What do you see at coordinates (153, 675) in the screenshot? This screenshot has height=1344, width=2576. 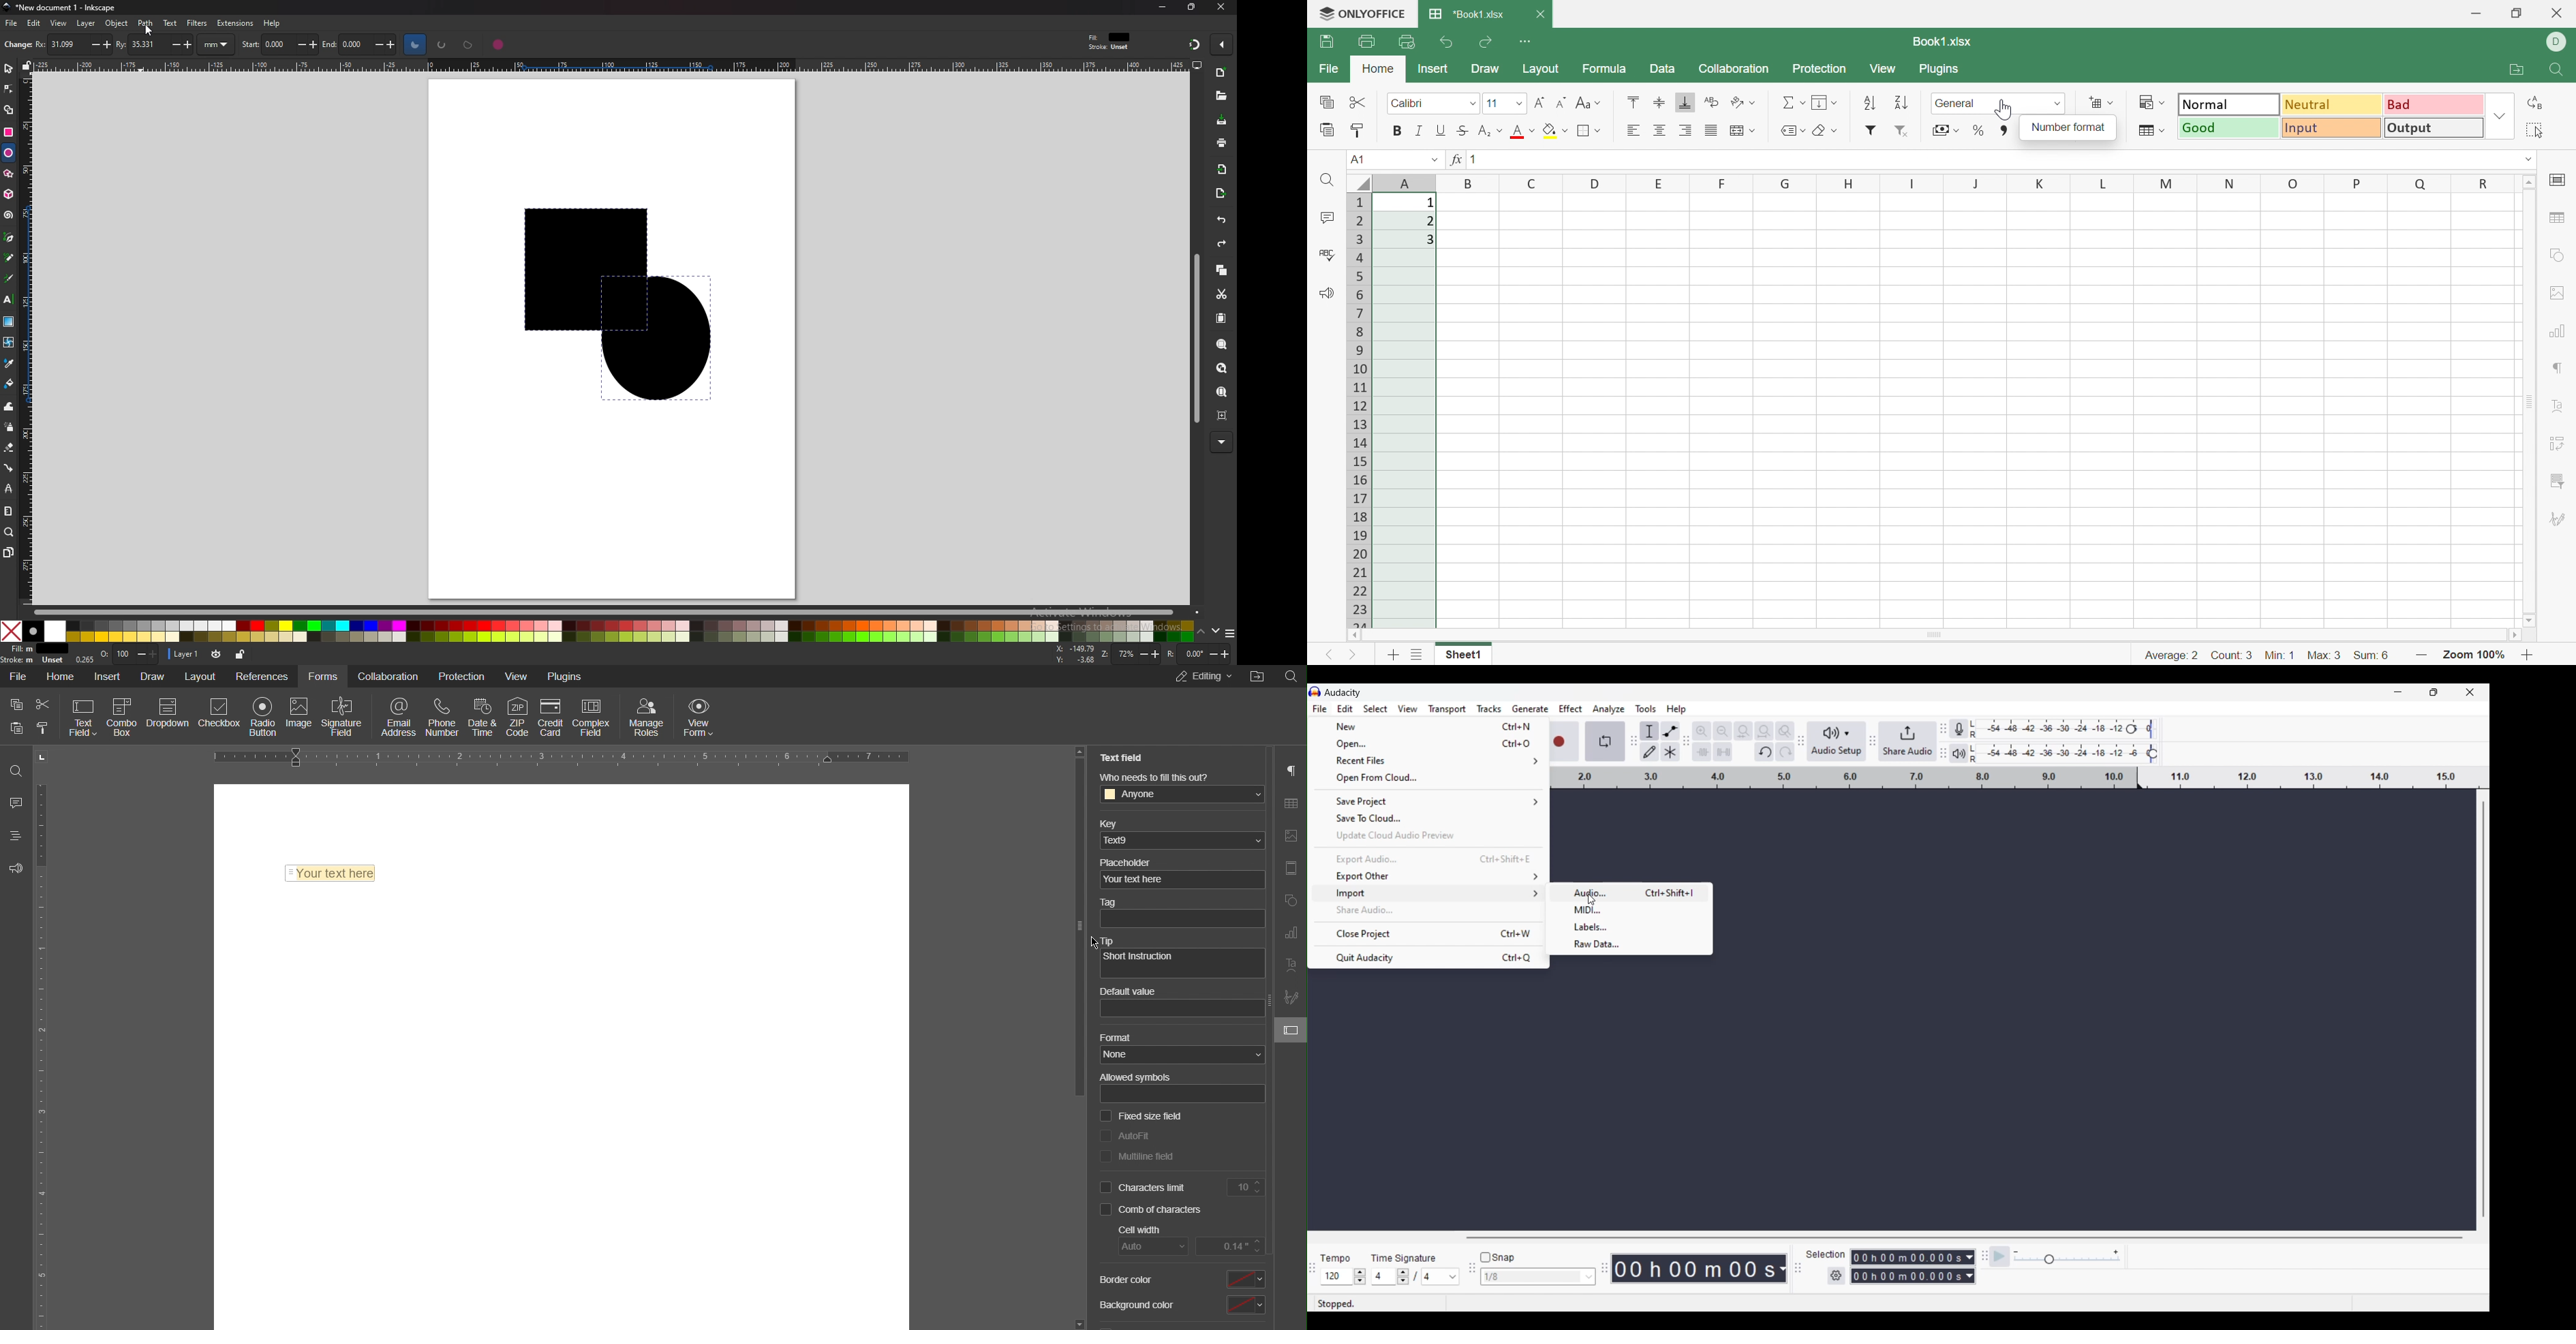 I see `Draw` at bounding box center [153, 675].